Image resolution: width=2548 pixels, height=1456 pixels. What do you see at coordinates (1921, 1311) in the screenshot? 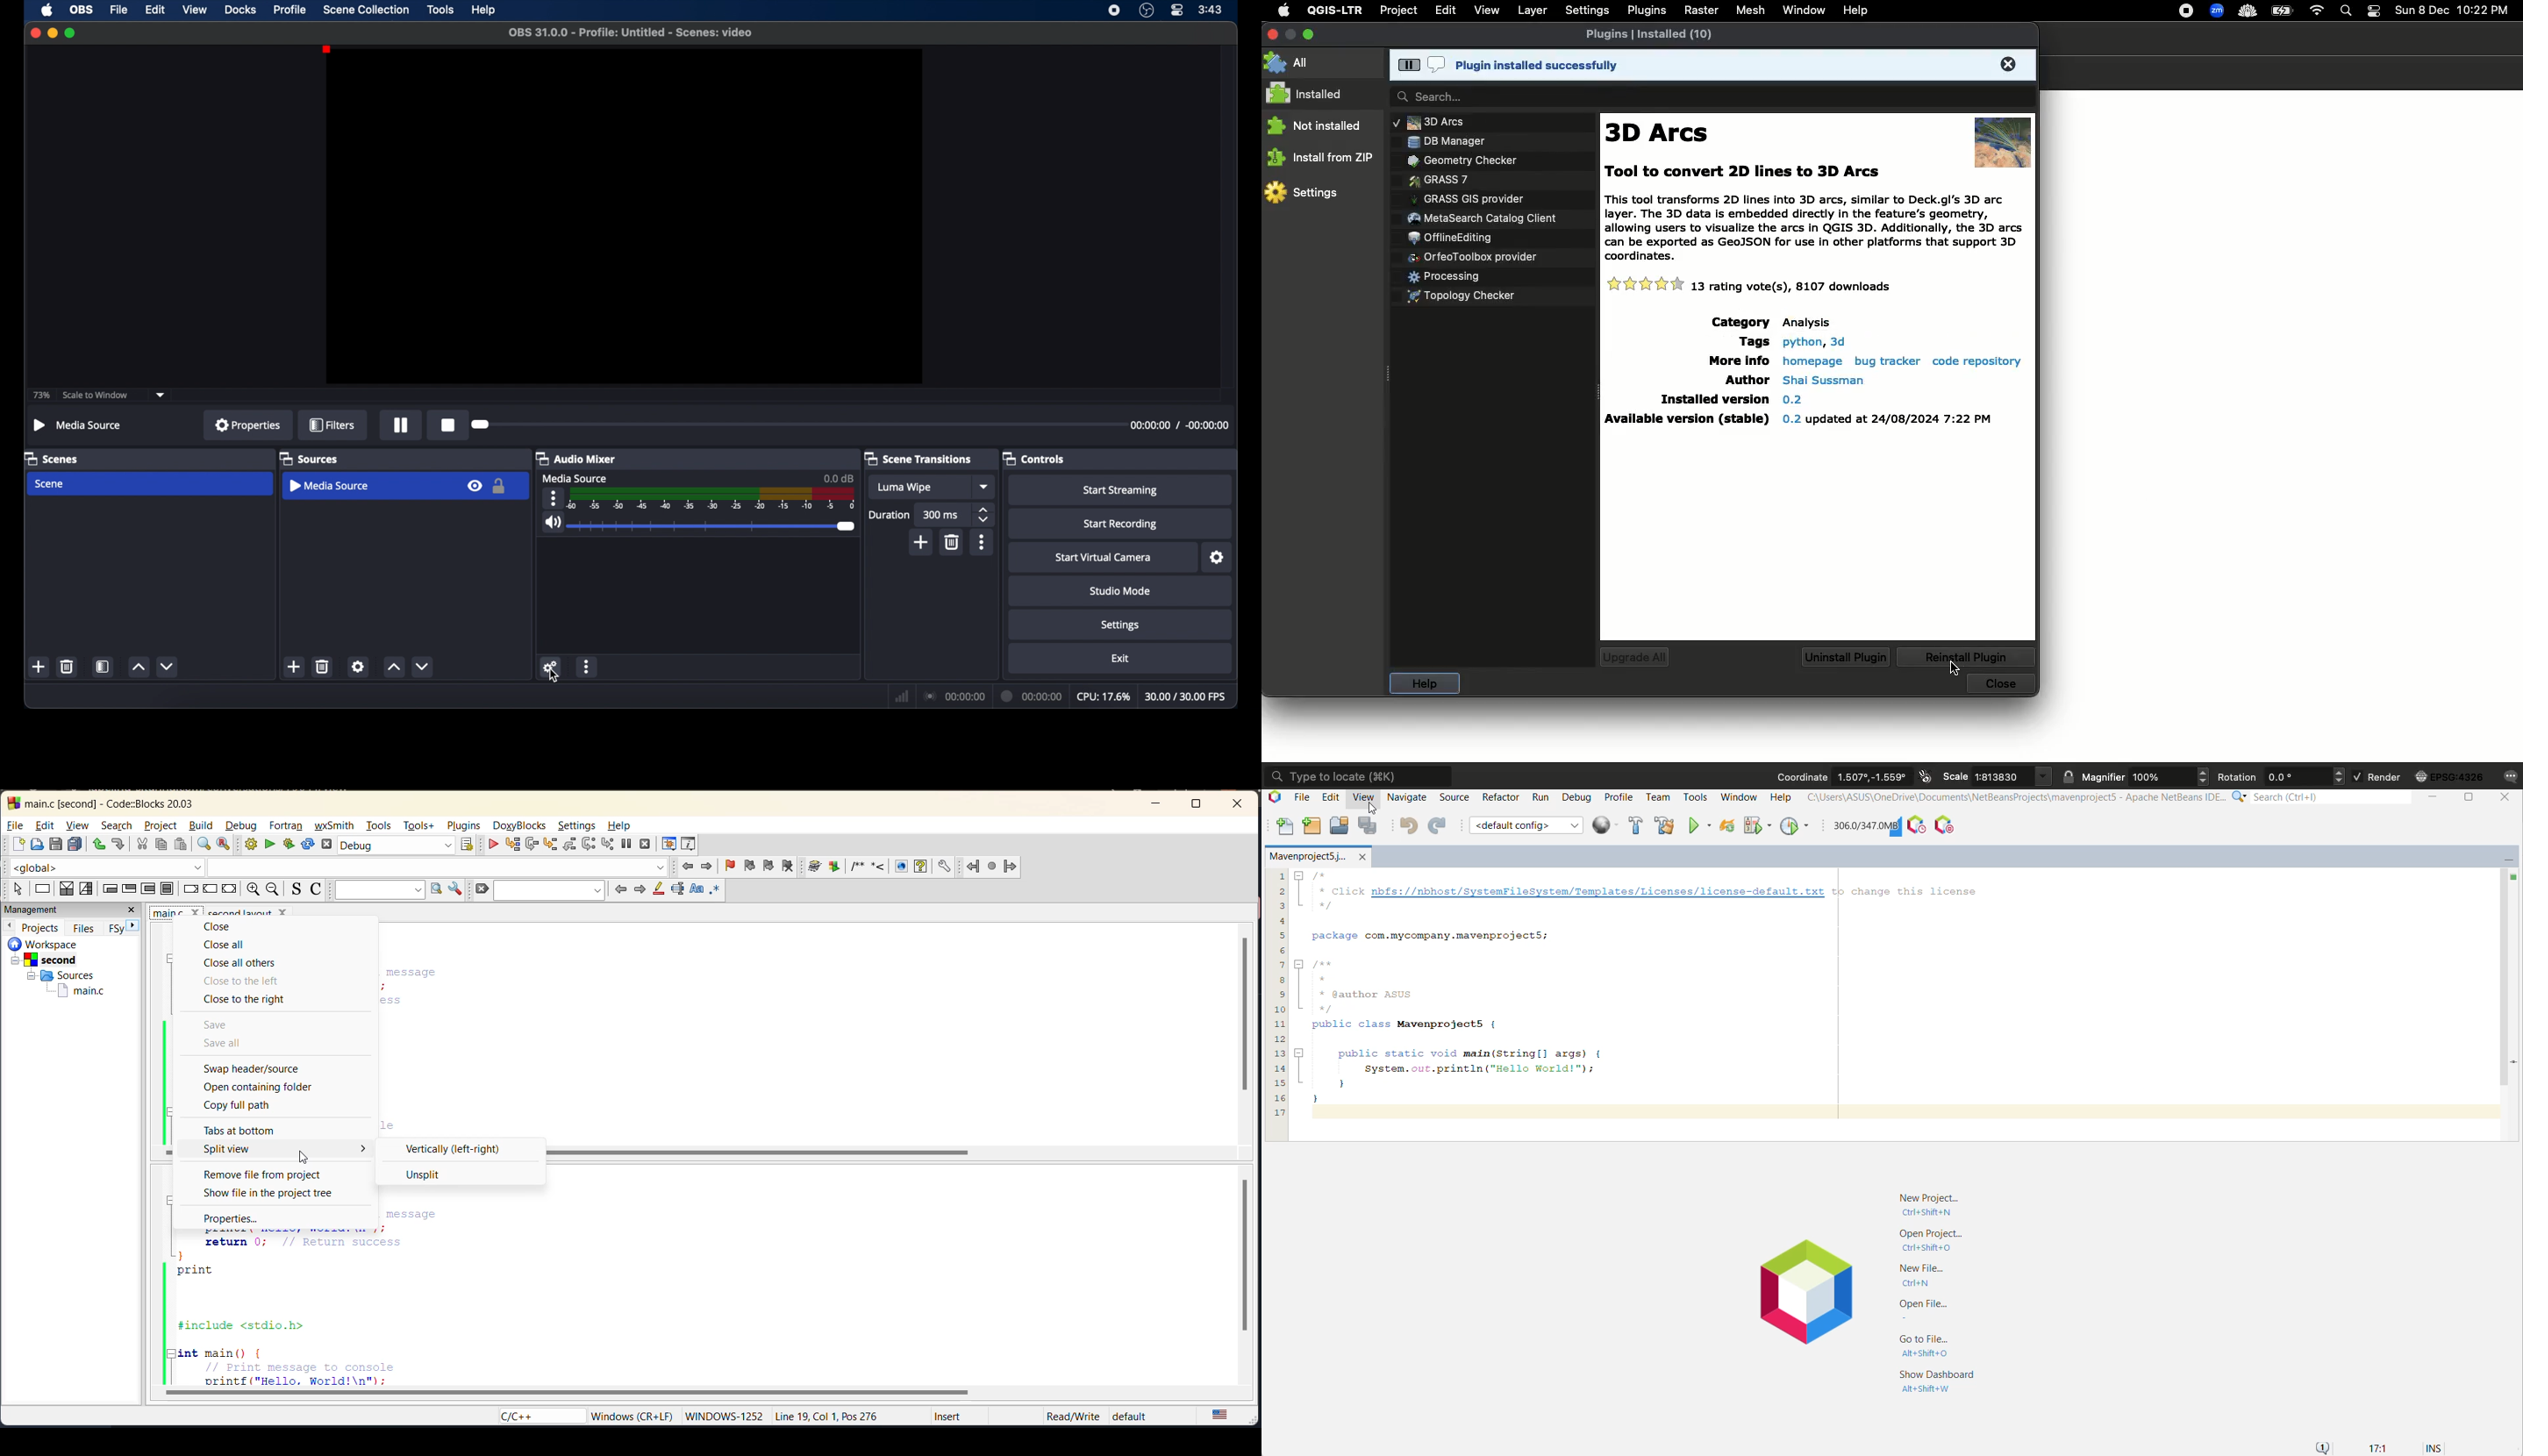
I see `Open File` at bounding box center [1921, 1311].